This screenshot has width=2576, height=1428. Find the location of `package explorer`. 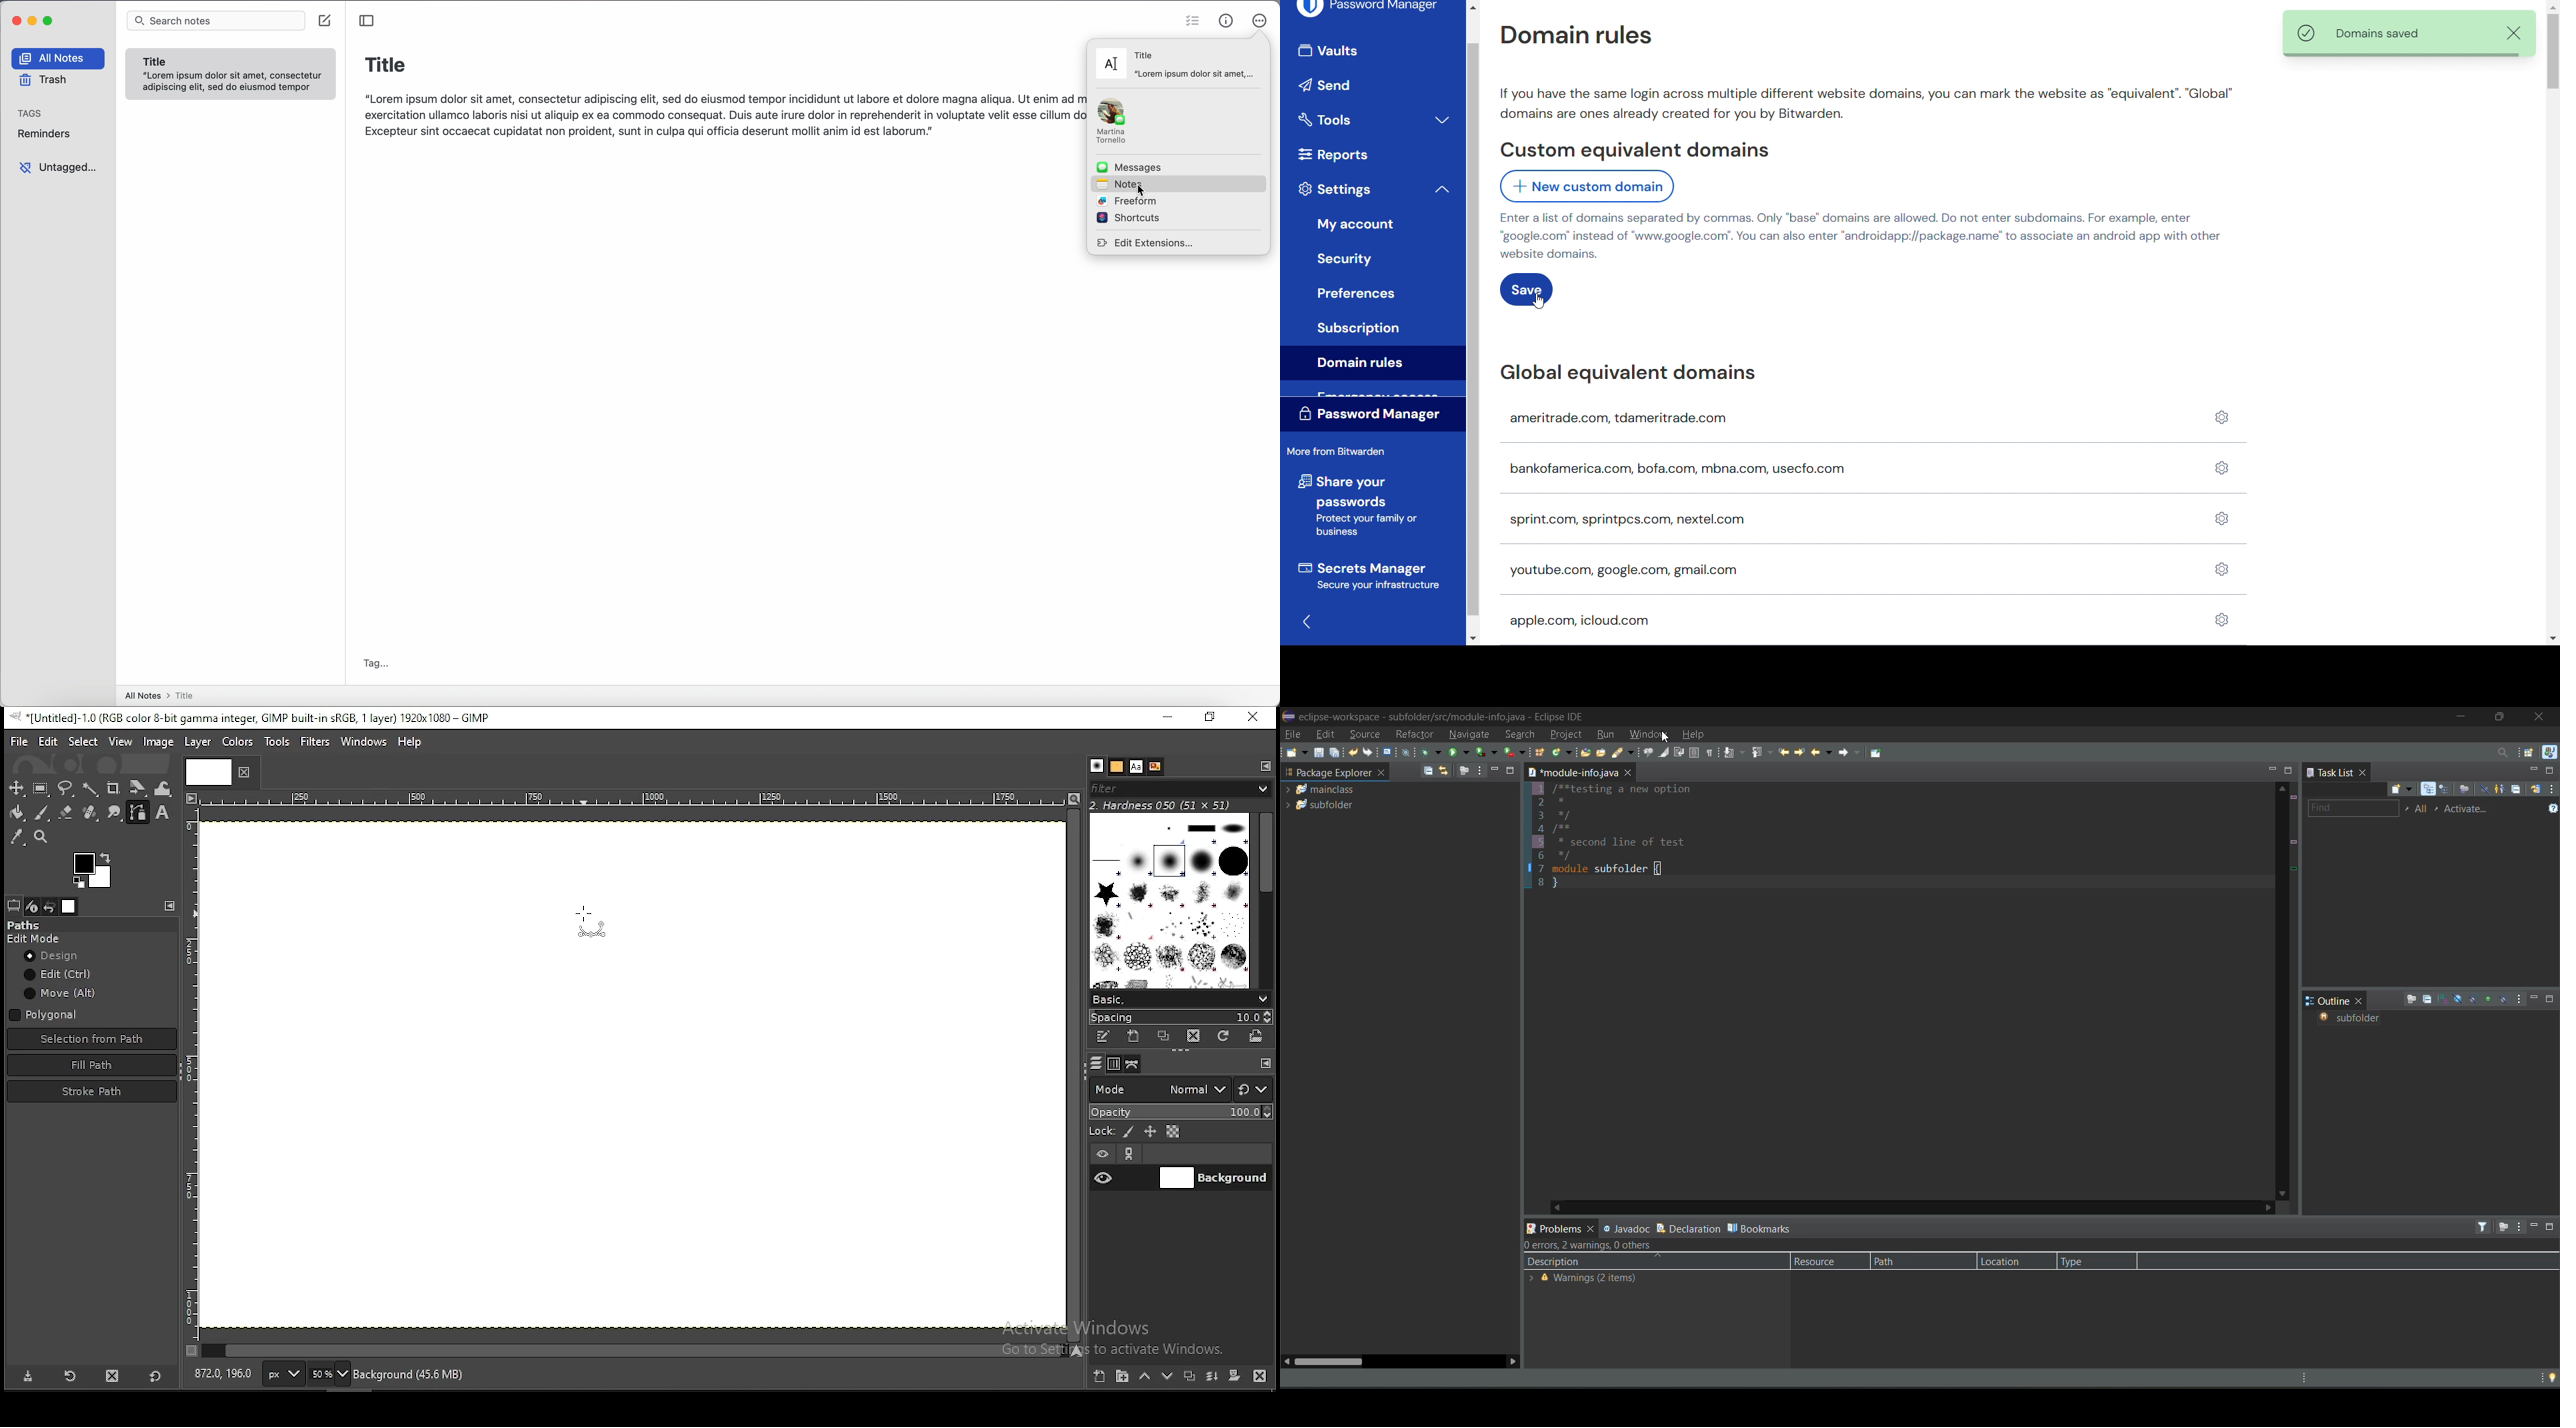

package explorer is located at coordinates (1327, 772).